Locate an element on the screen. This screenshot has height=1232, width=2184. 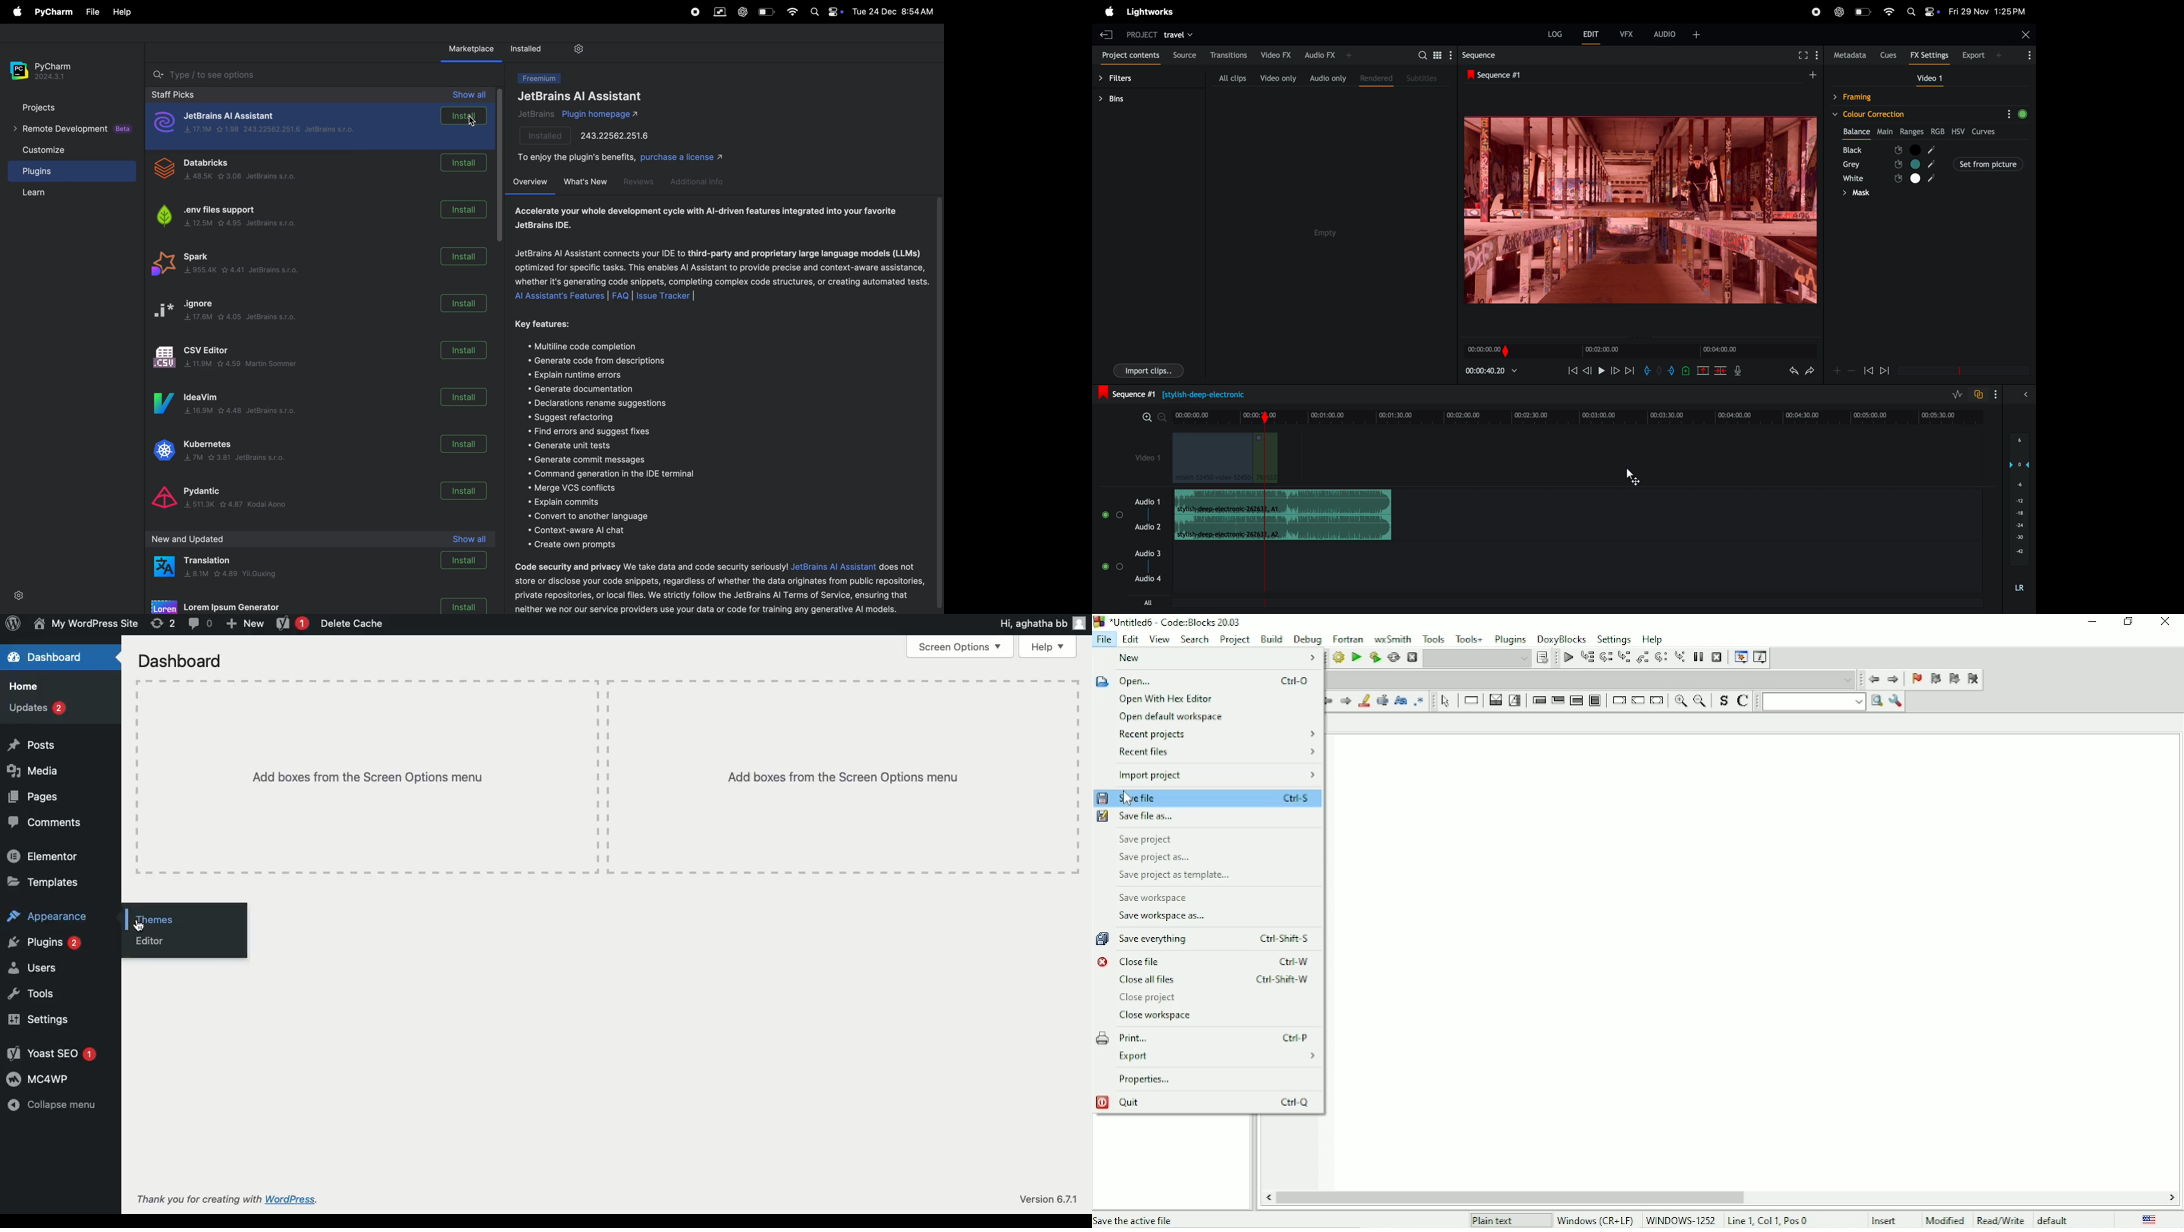
Toggle source is located at coordinates (1722, 701).